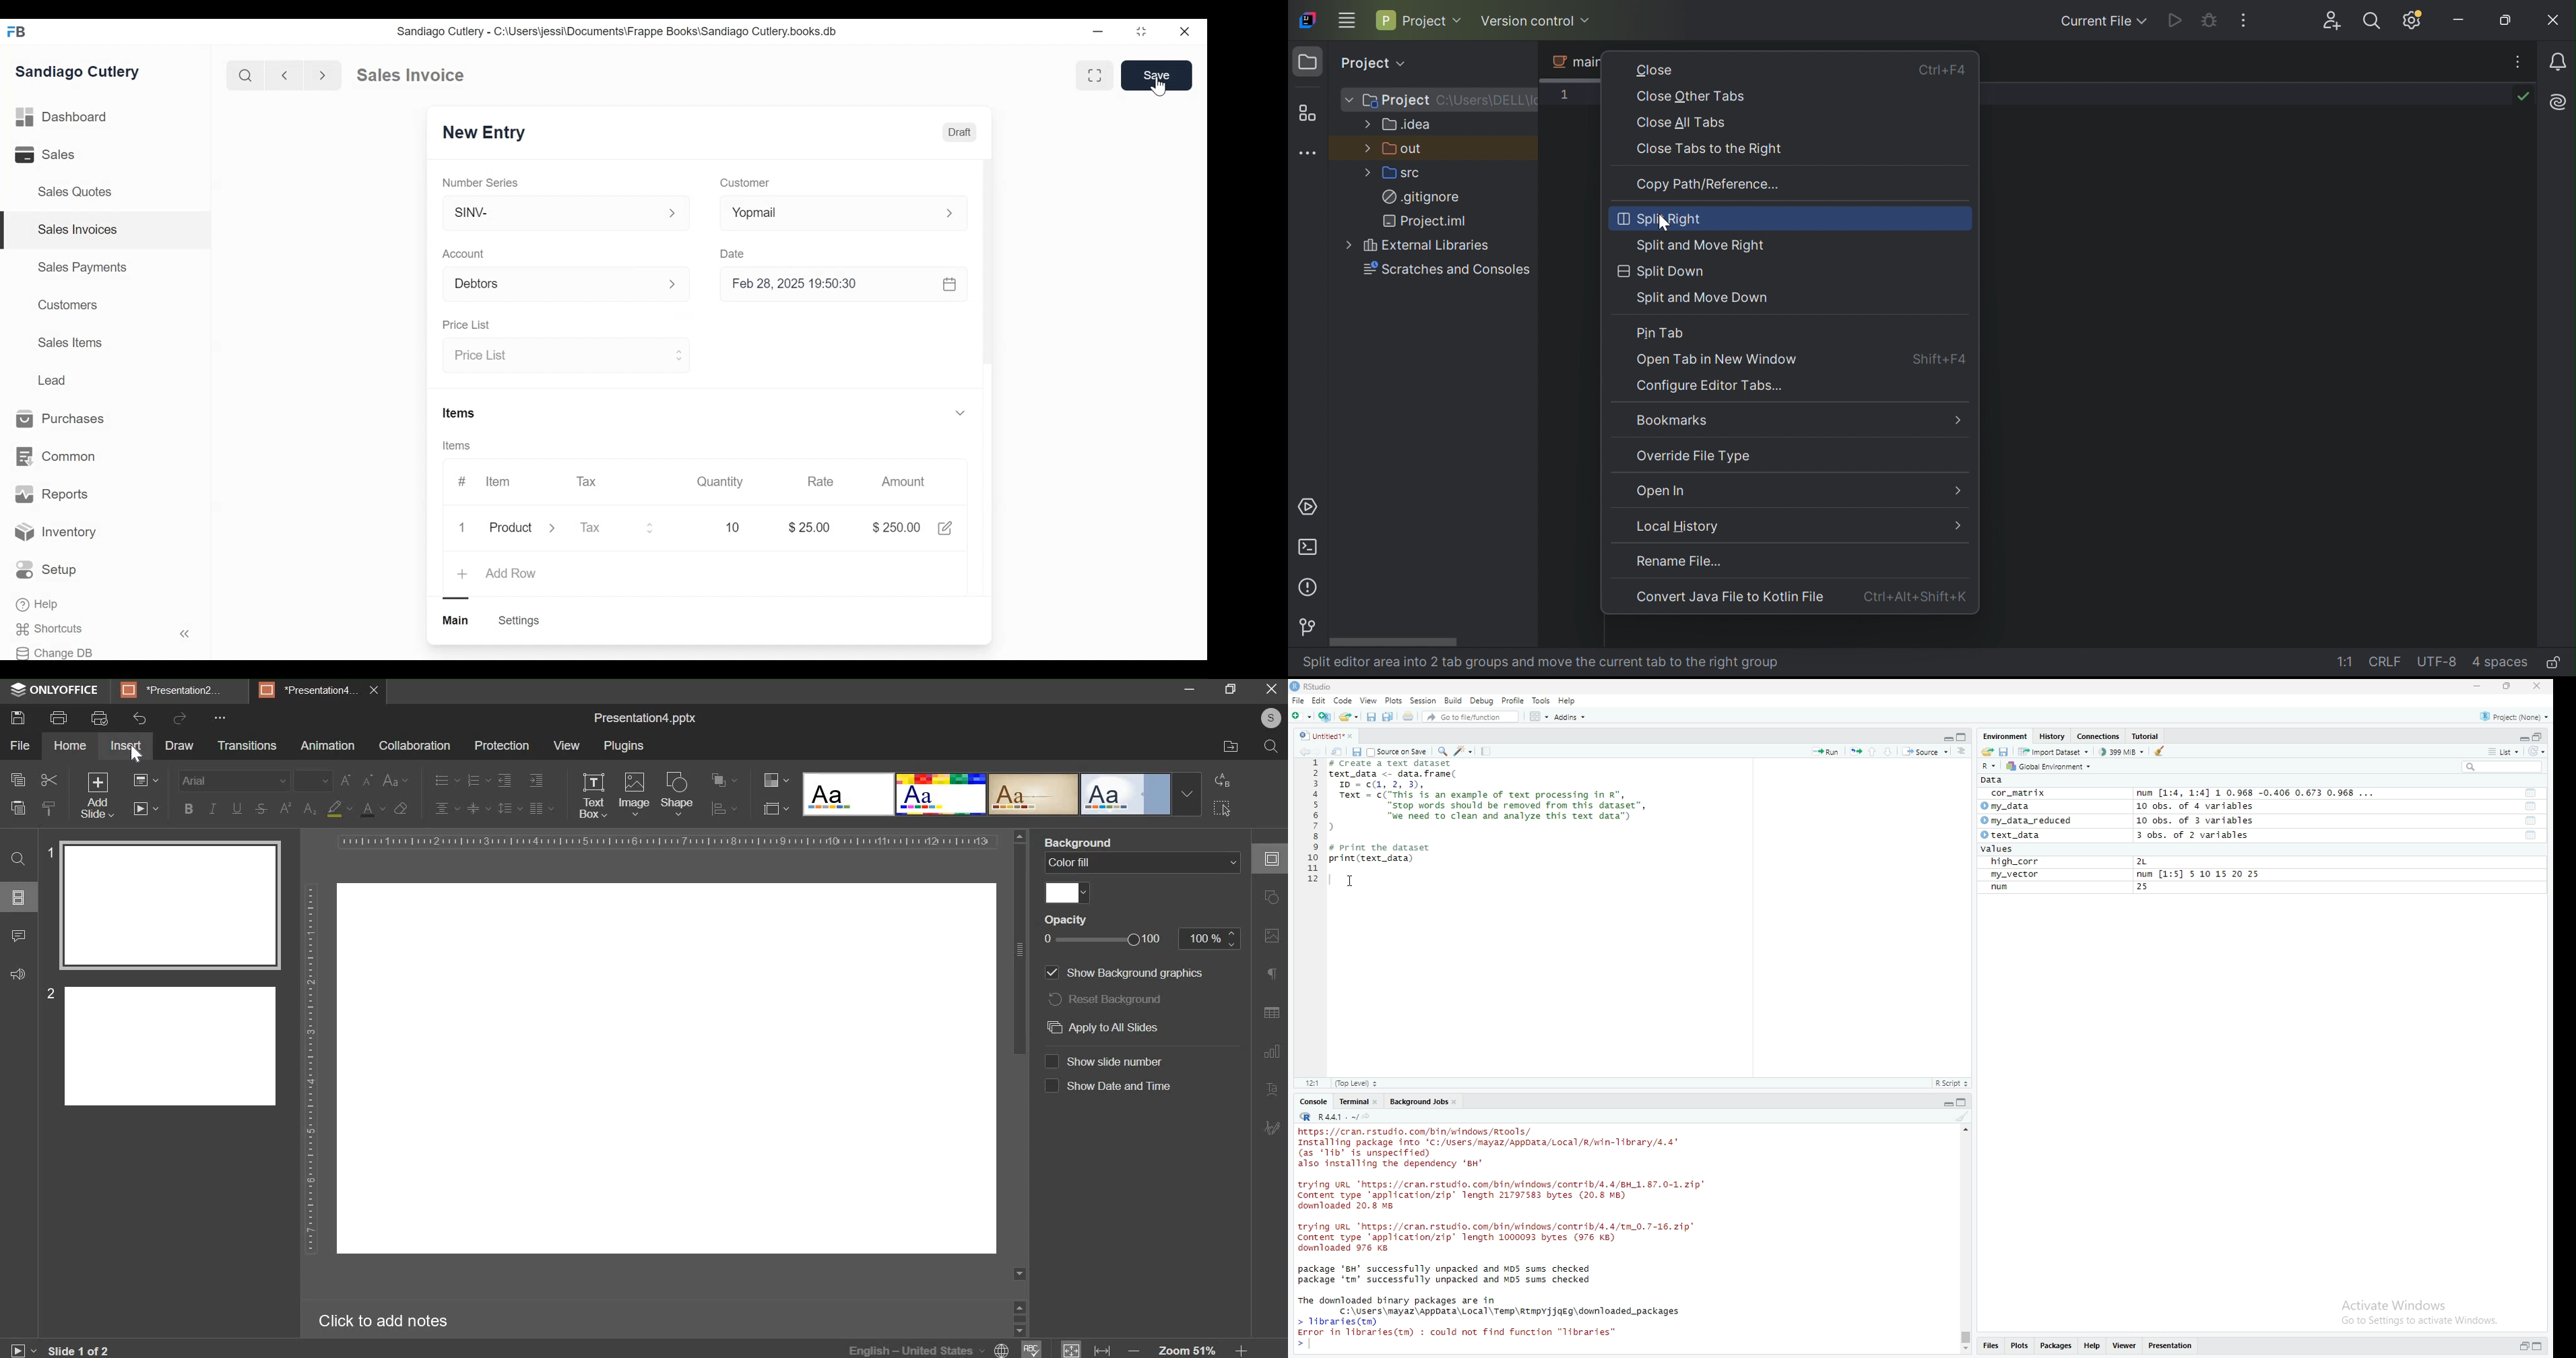 The image size is (2576, 1372). Describe the element at coordinates (2533, 807) in the screenshot. I see `functions` at that location.